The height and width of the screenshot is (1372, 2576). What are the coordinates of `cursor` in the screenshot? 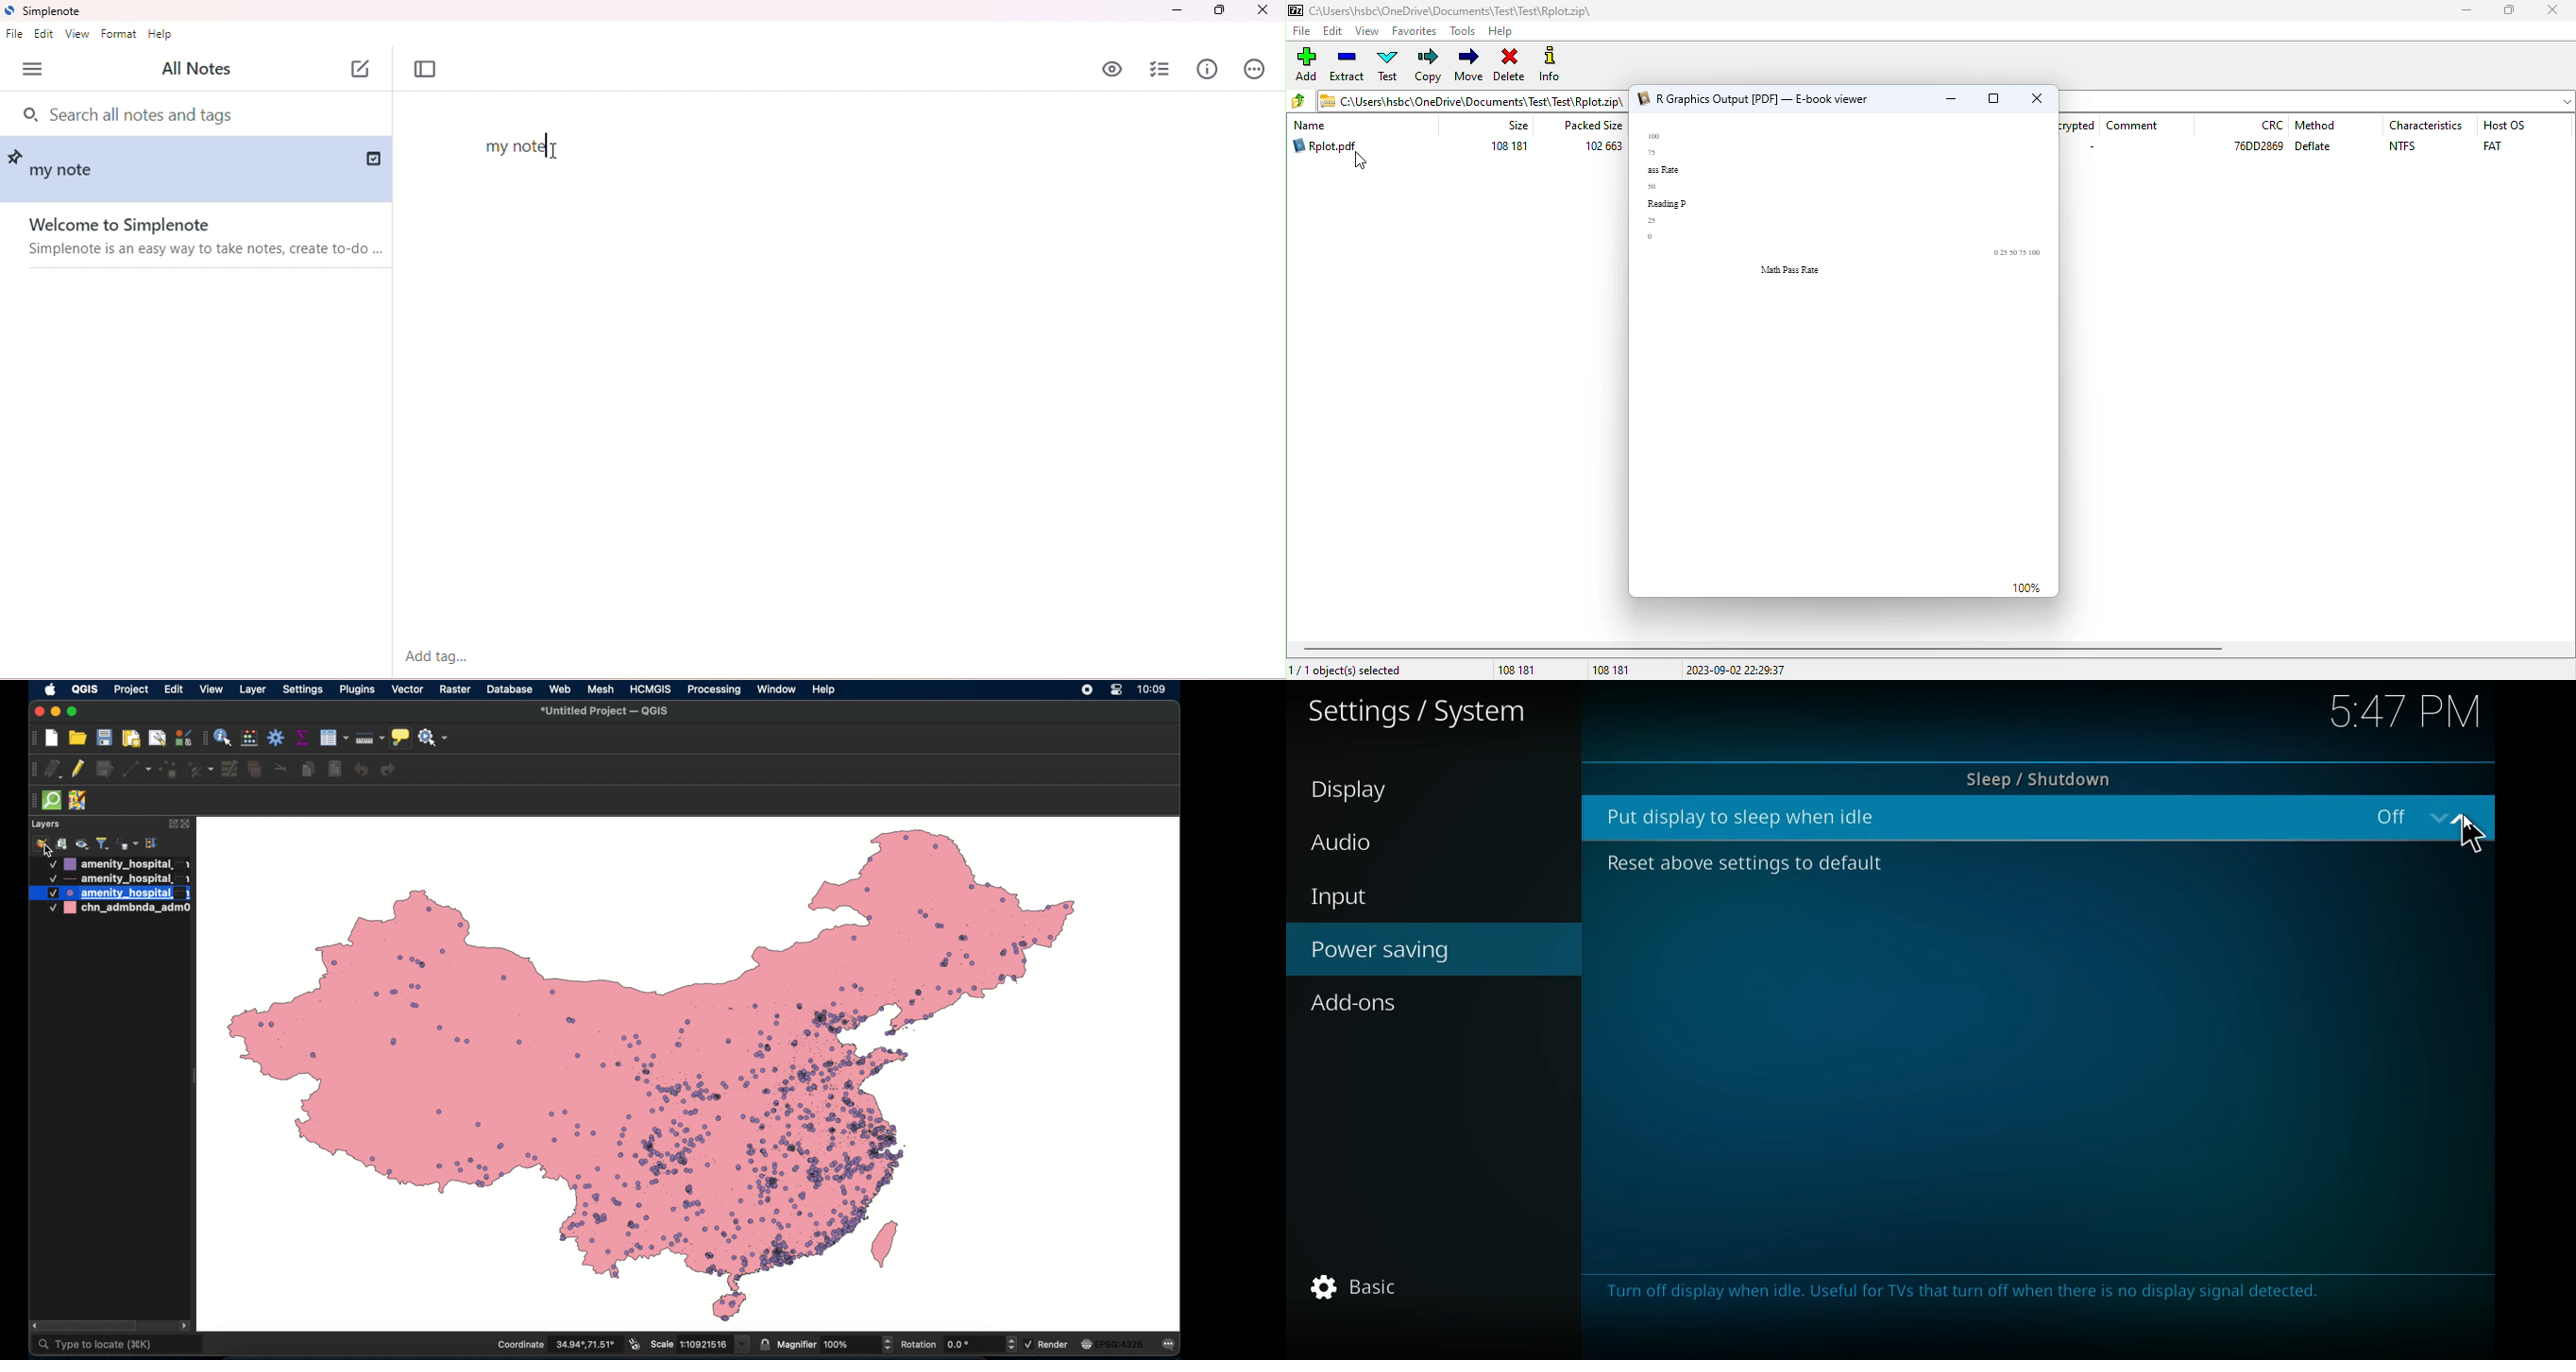 It's located at (557, 151).